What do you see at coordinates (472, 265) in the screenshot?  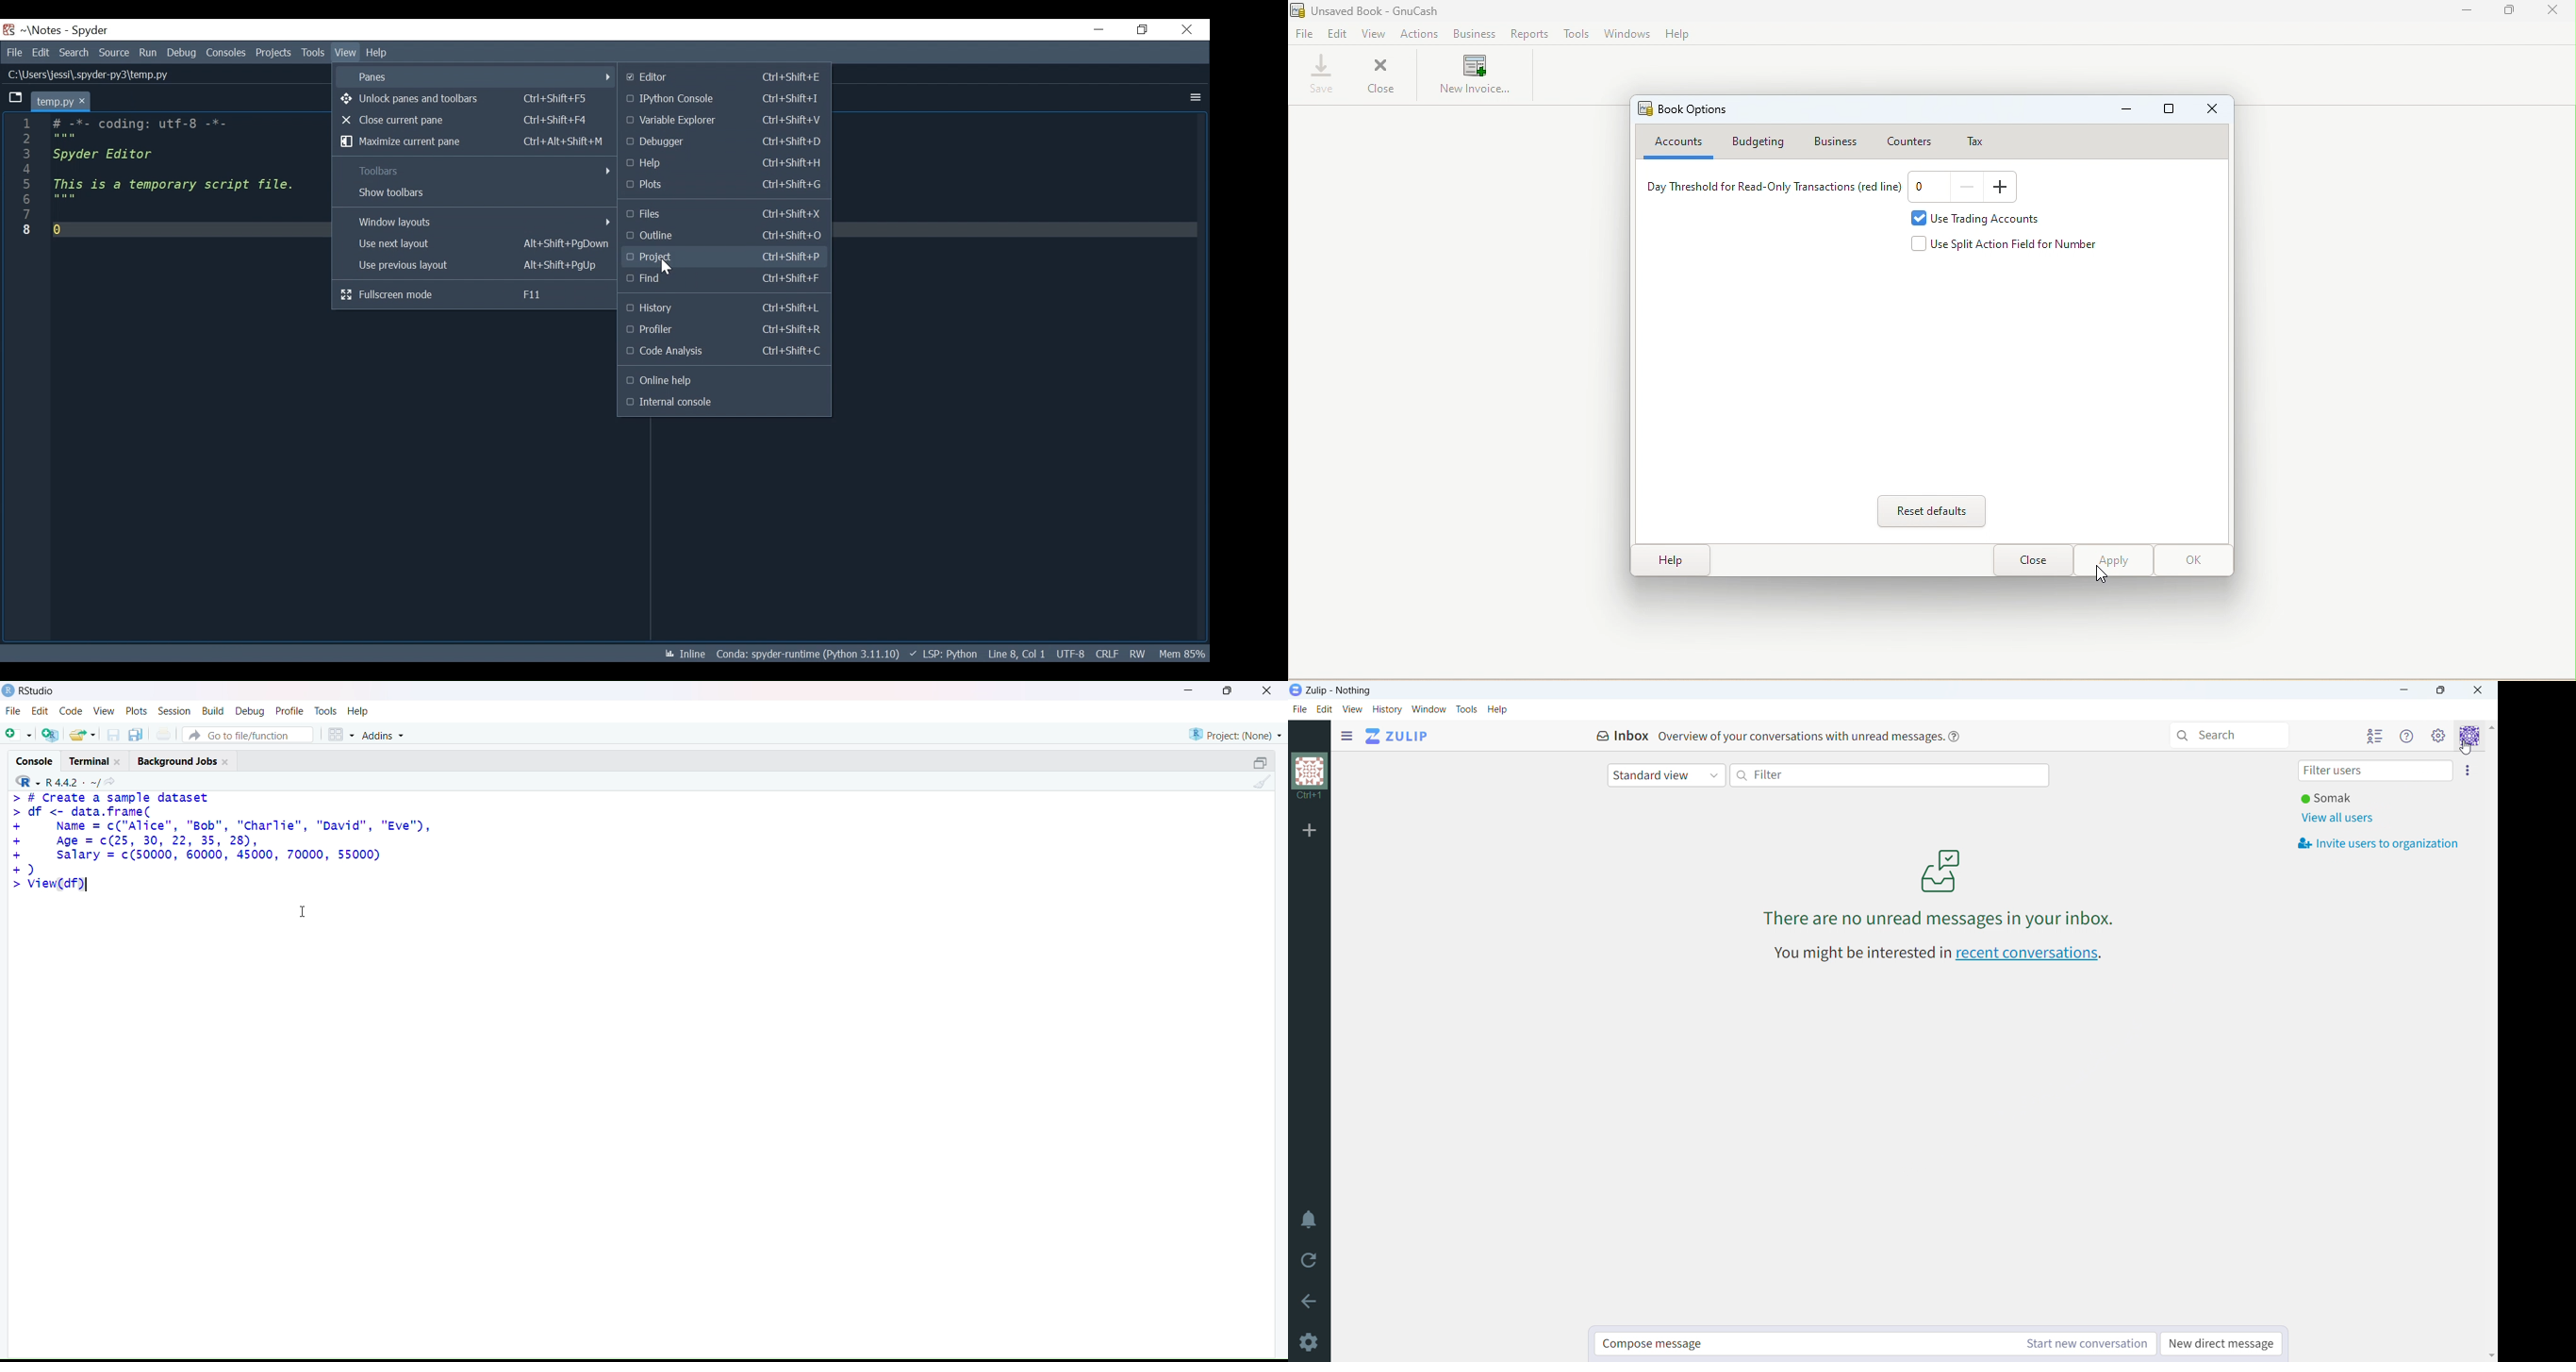 I see `Use Previous layout` at bounding box center [472, 265].